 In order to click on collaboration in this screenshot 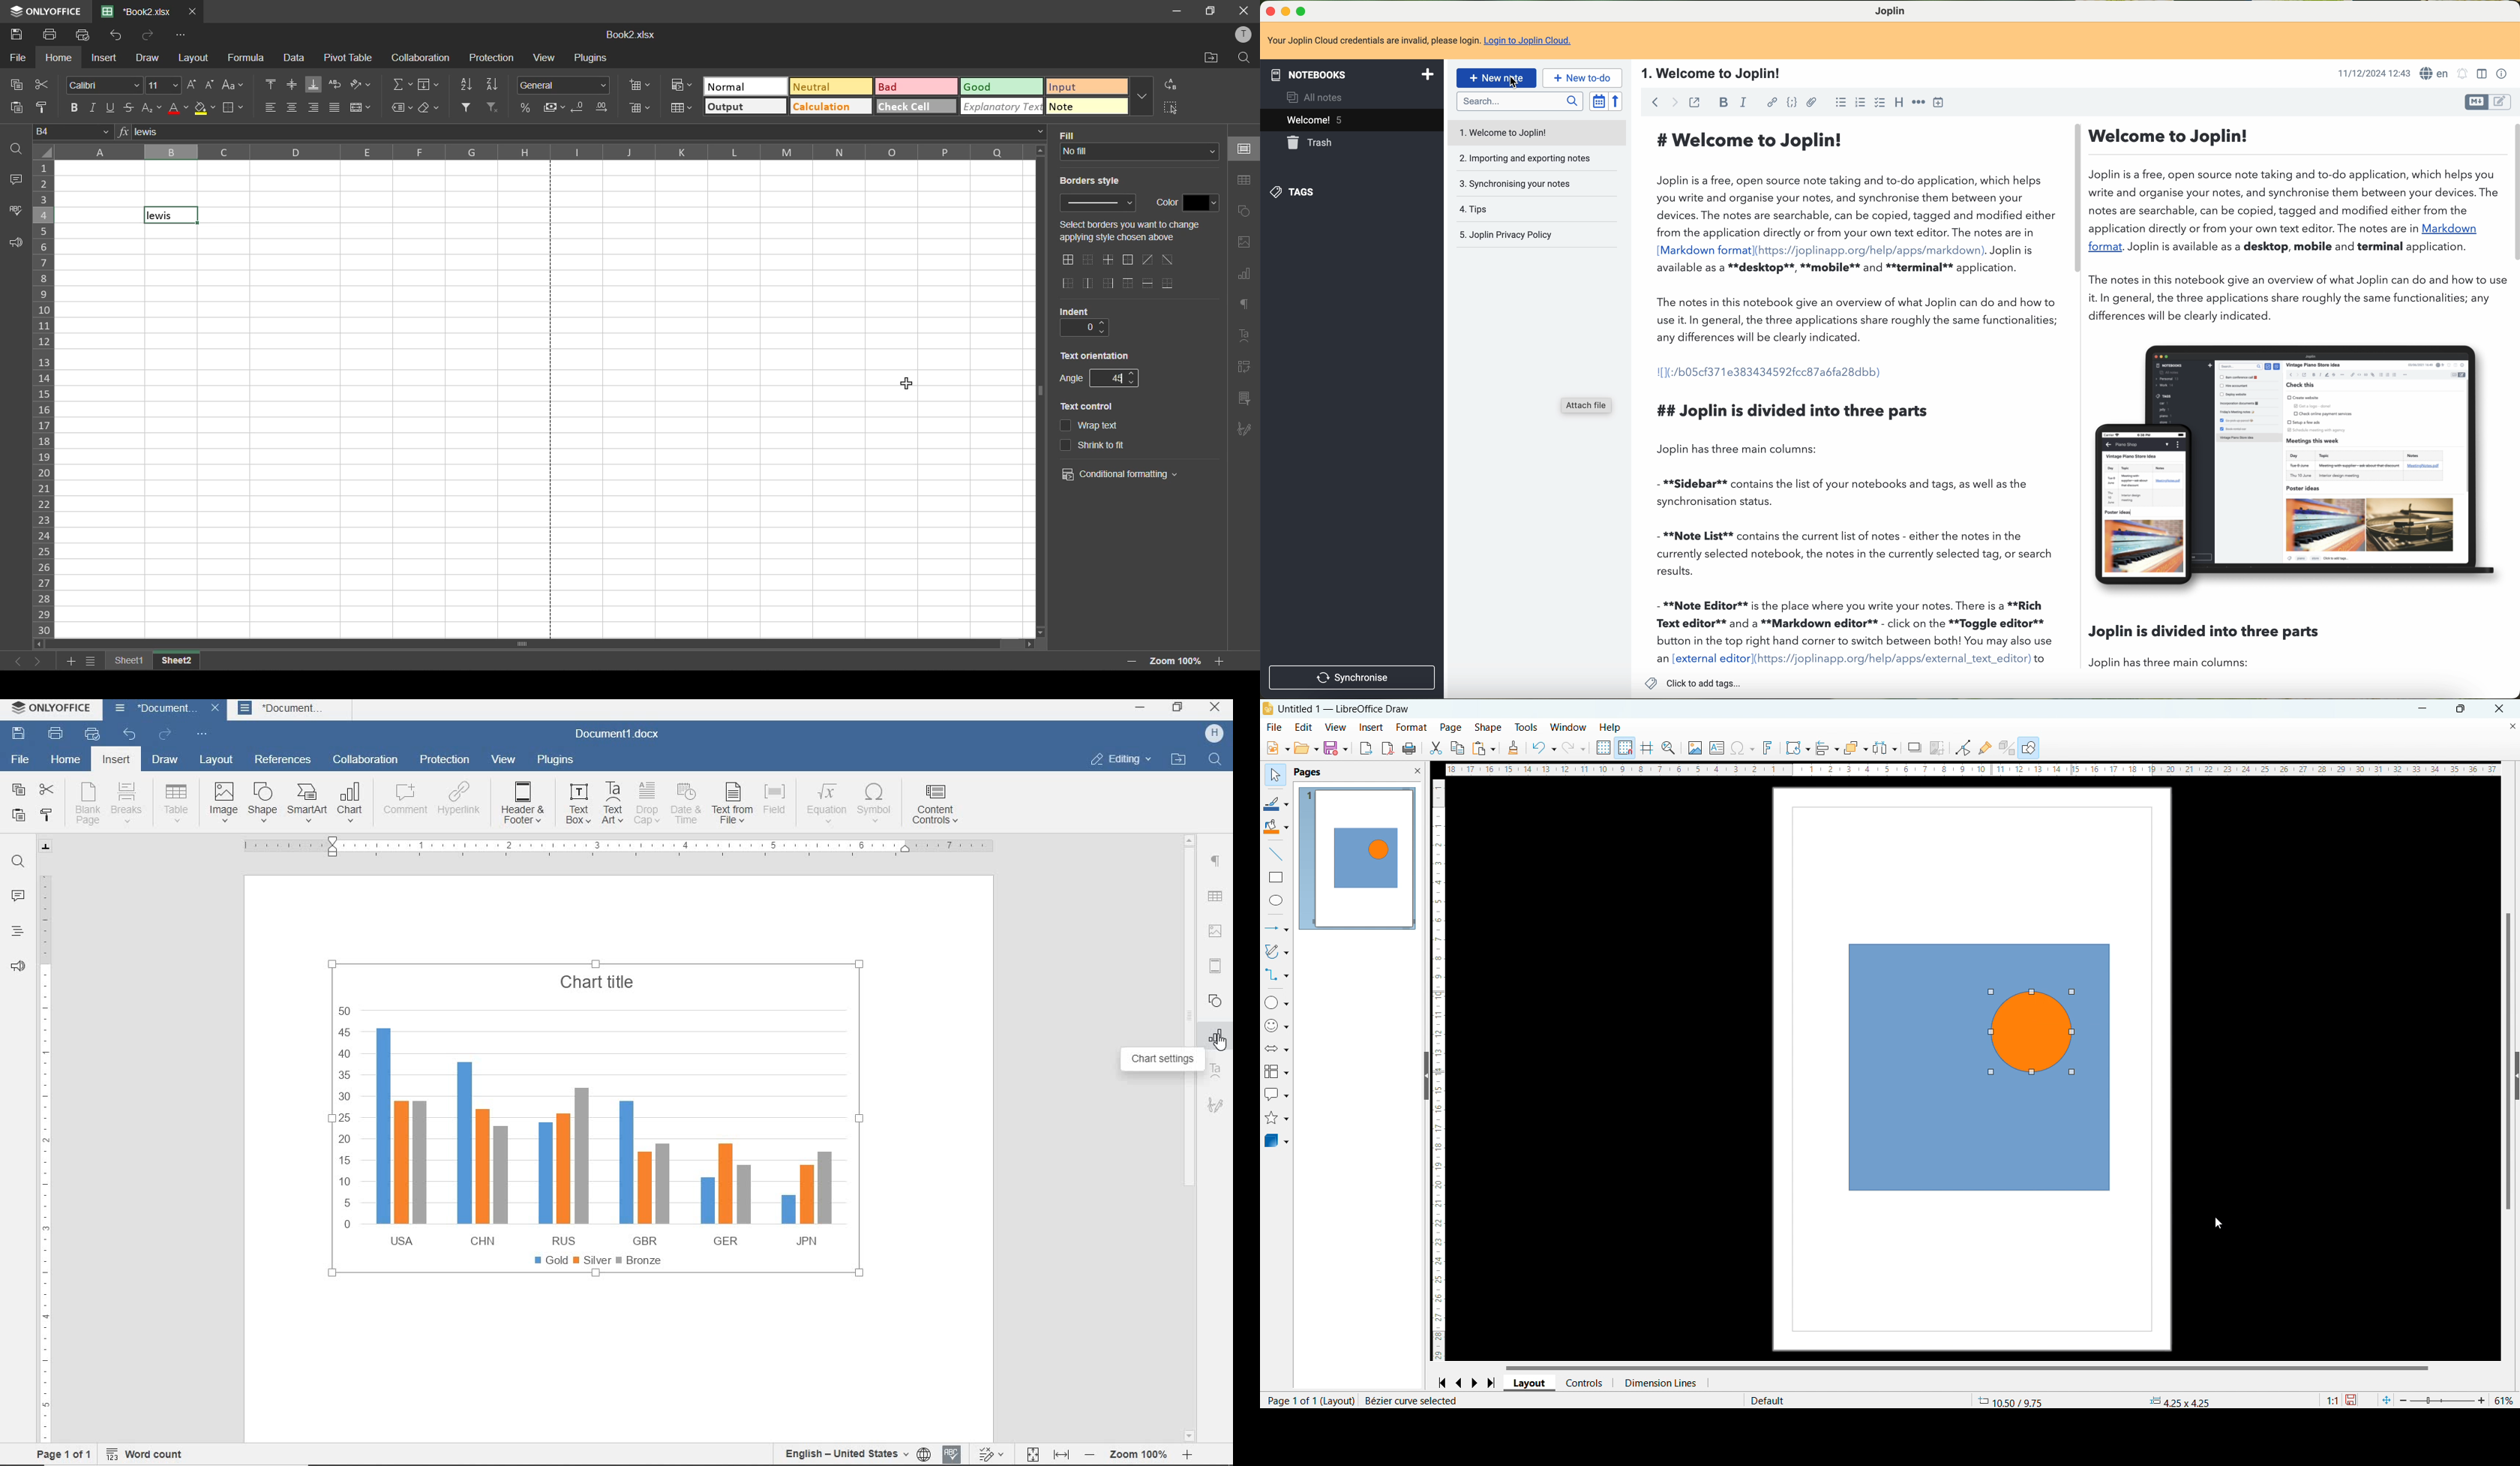, I will do `click(421, 58)`.